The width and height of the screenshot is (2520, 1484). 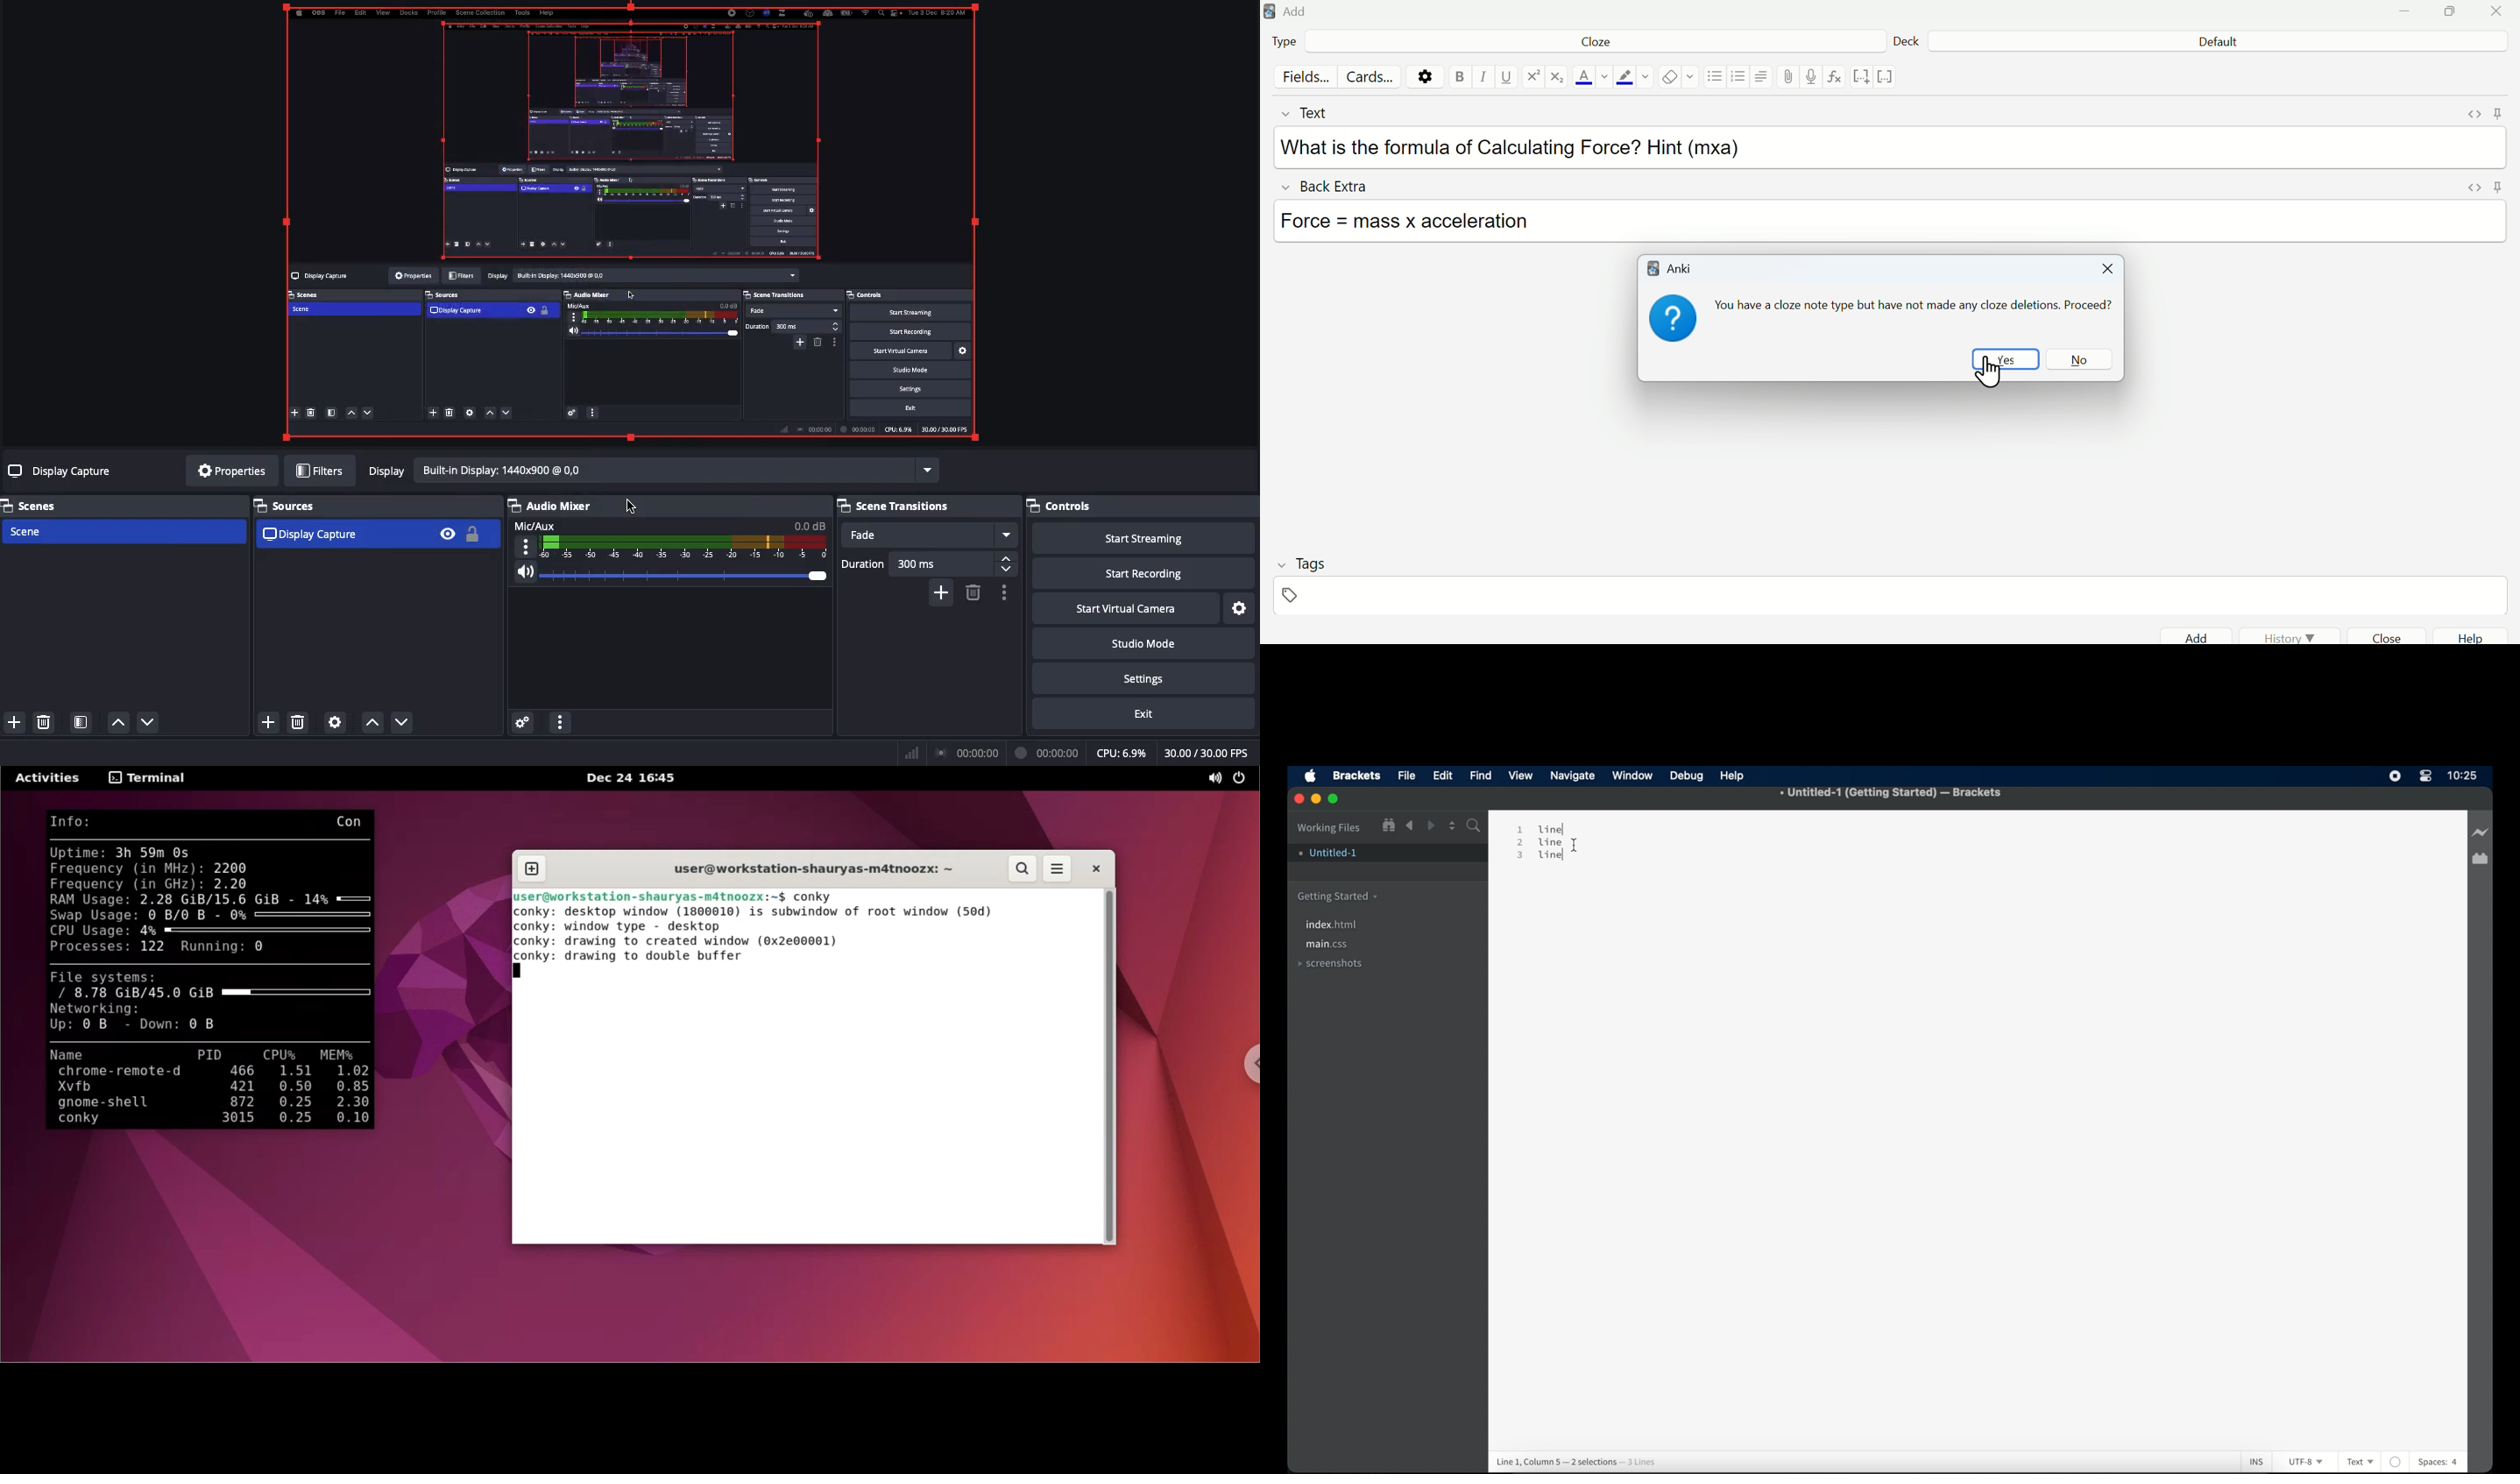 I want to click on line  3, column 5 - 3 lines, so click(x=1573, y=1457).